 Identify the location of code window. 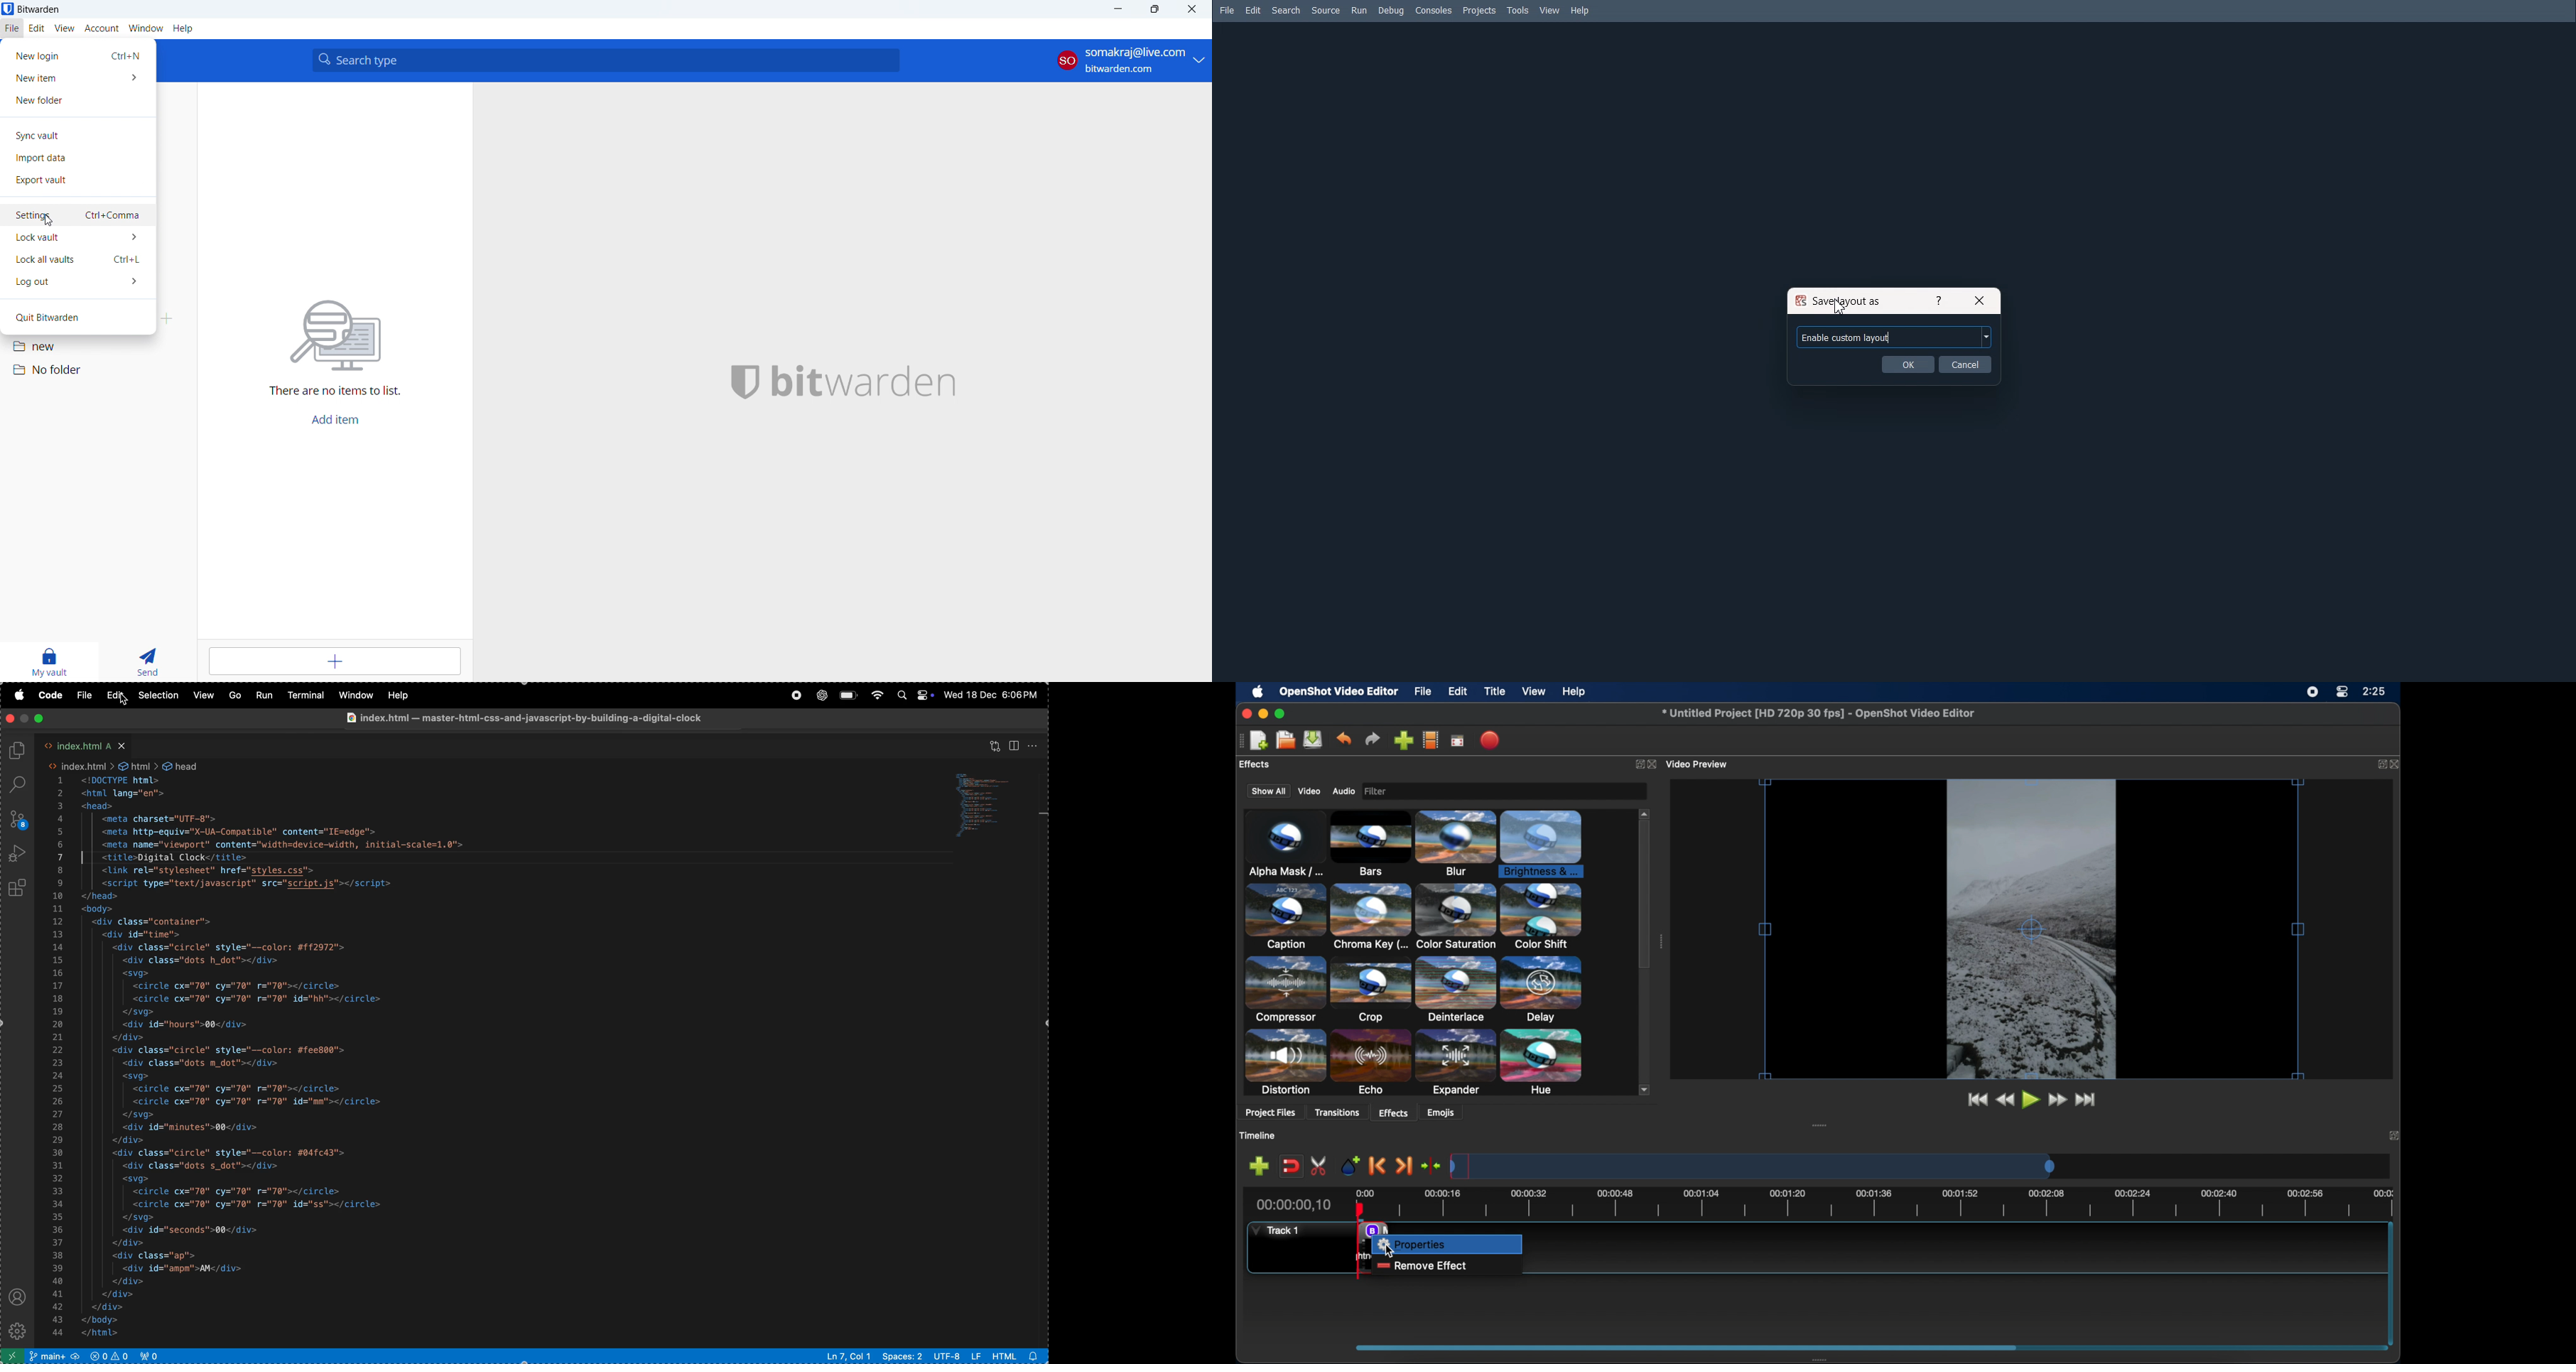
(987, 808).